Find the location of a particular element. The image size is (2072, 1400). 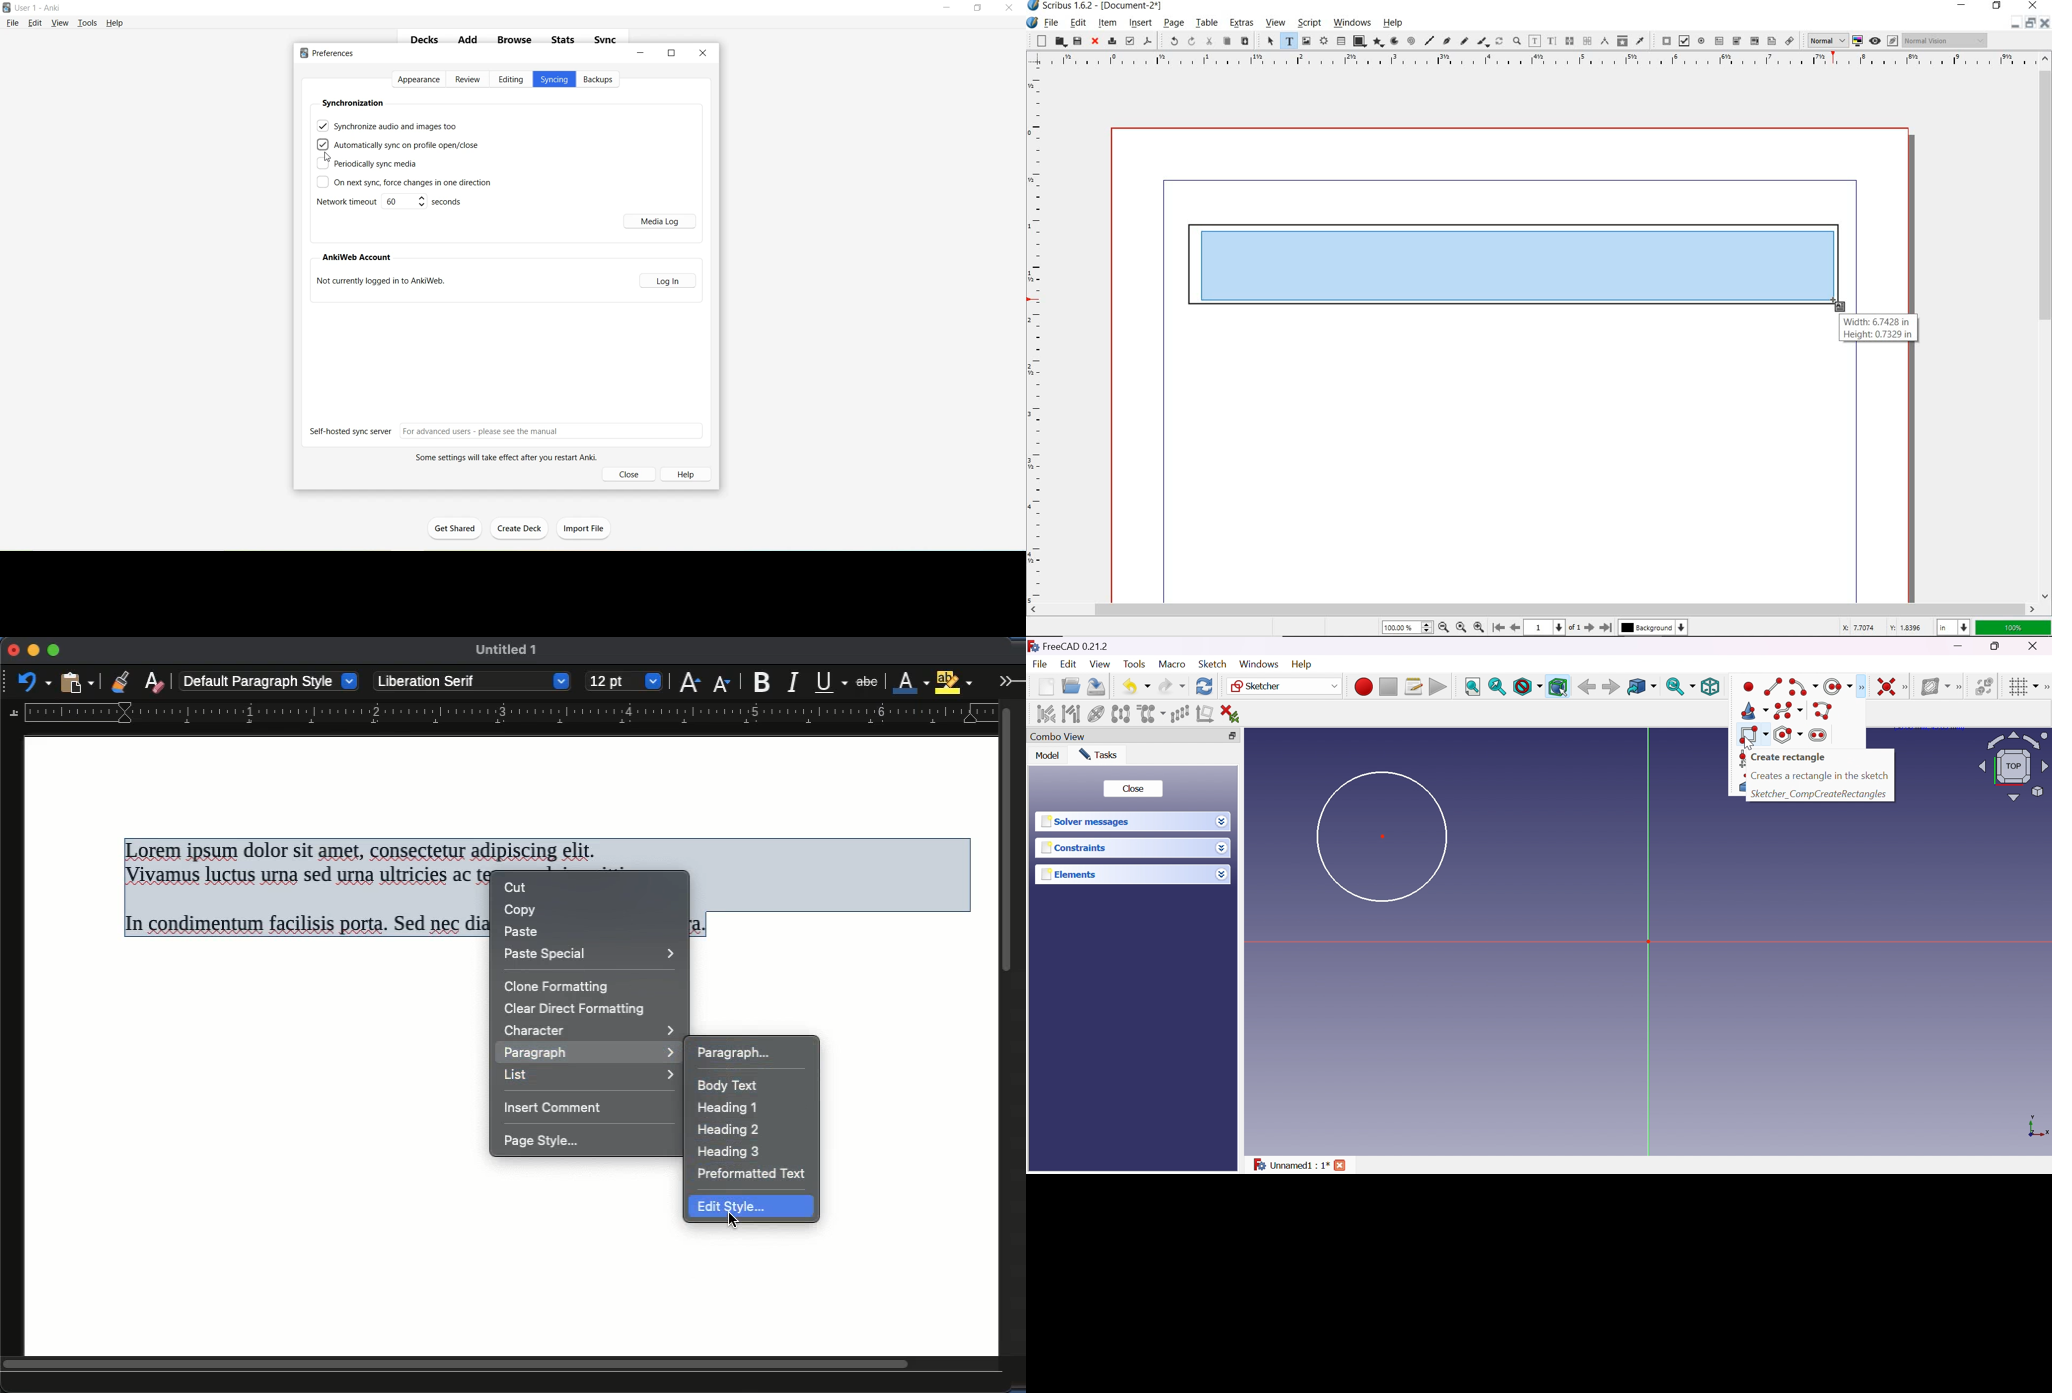

clear direct formatting is located at coordinates (575, 1009).